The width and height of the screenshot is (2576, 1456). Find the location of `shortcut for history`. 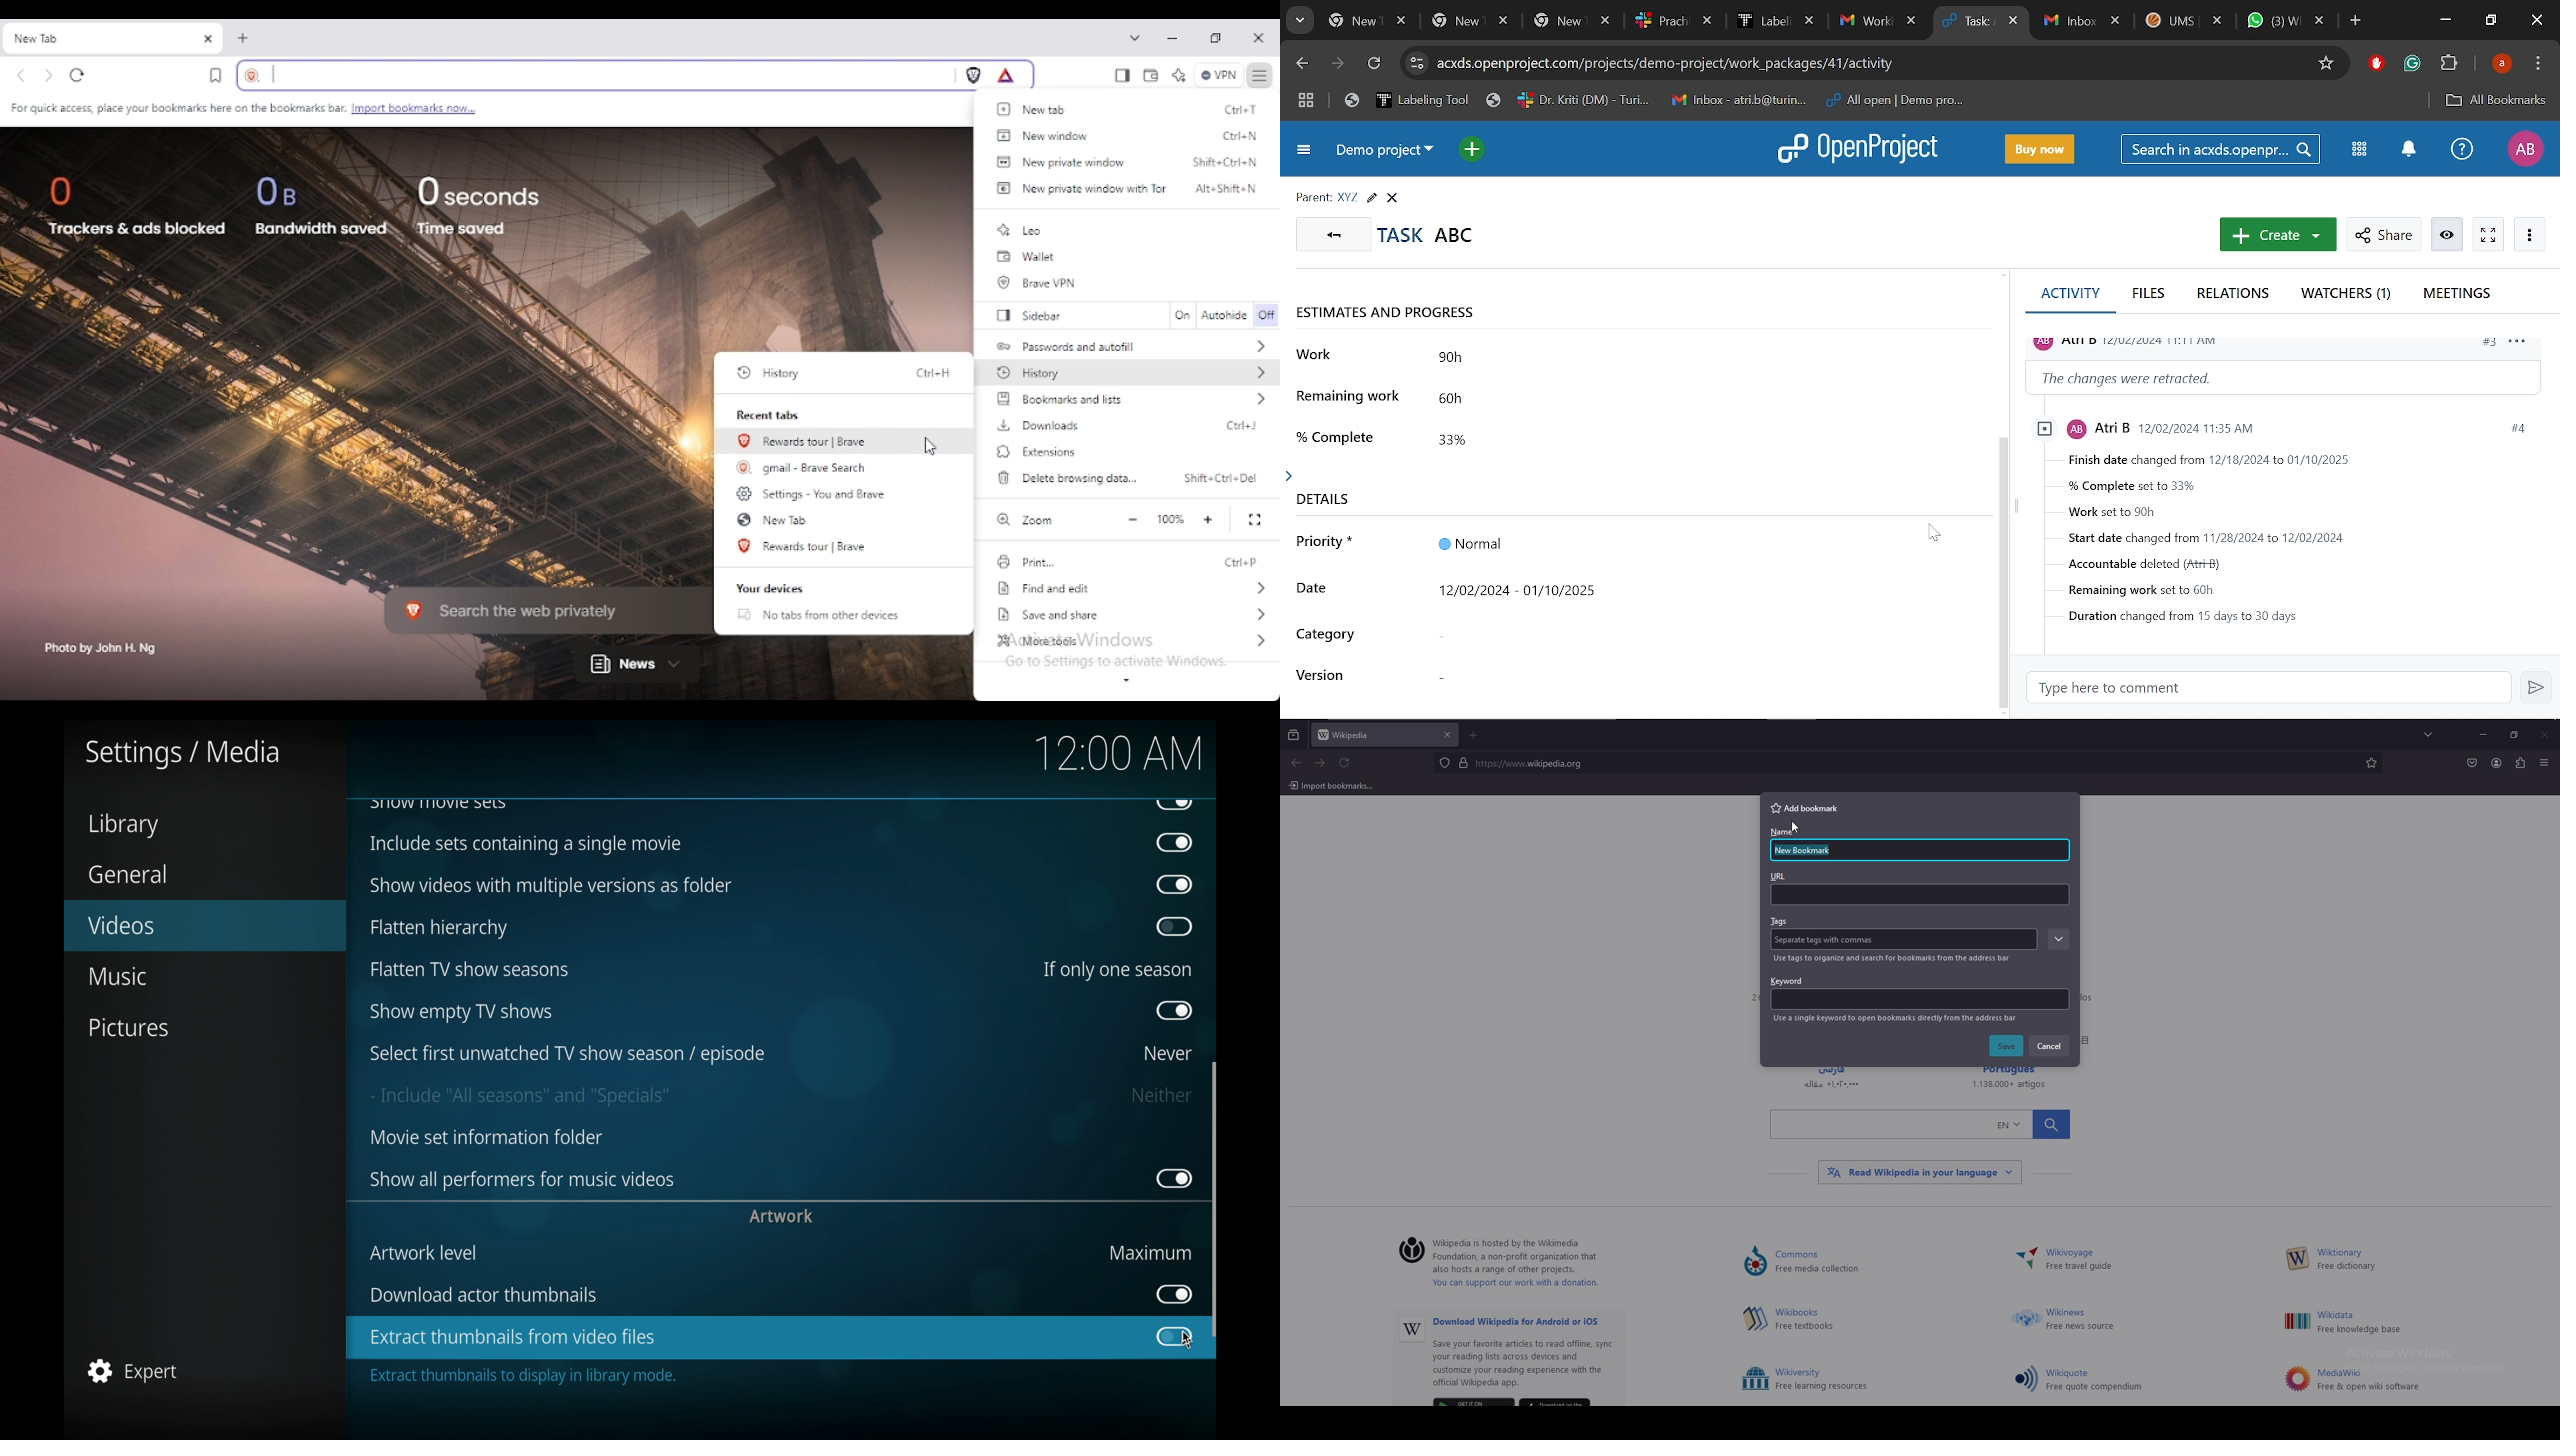

shortcut for history is located at coordinates (933, 373).